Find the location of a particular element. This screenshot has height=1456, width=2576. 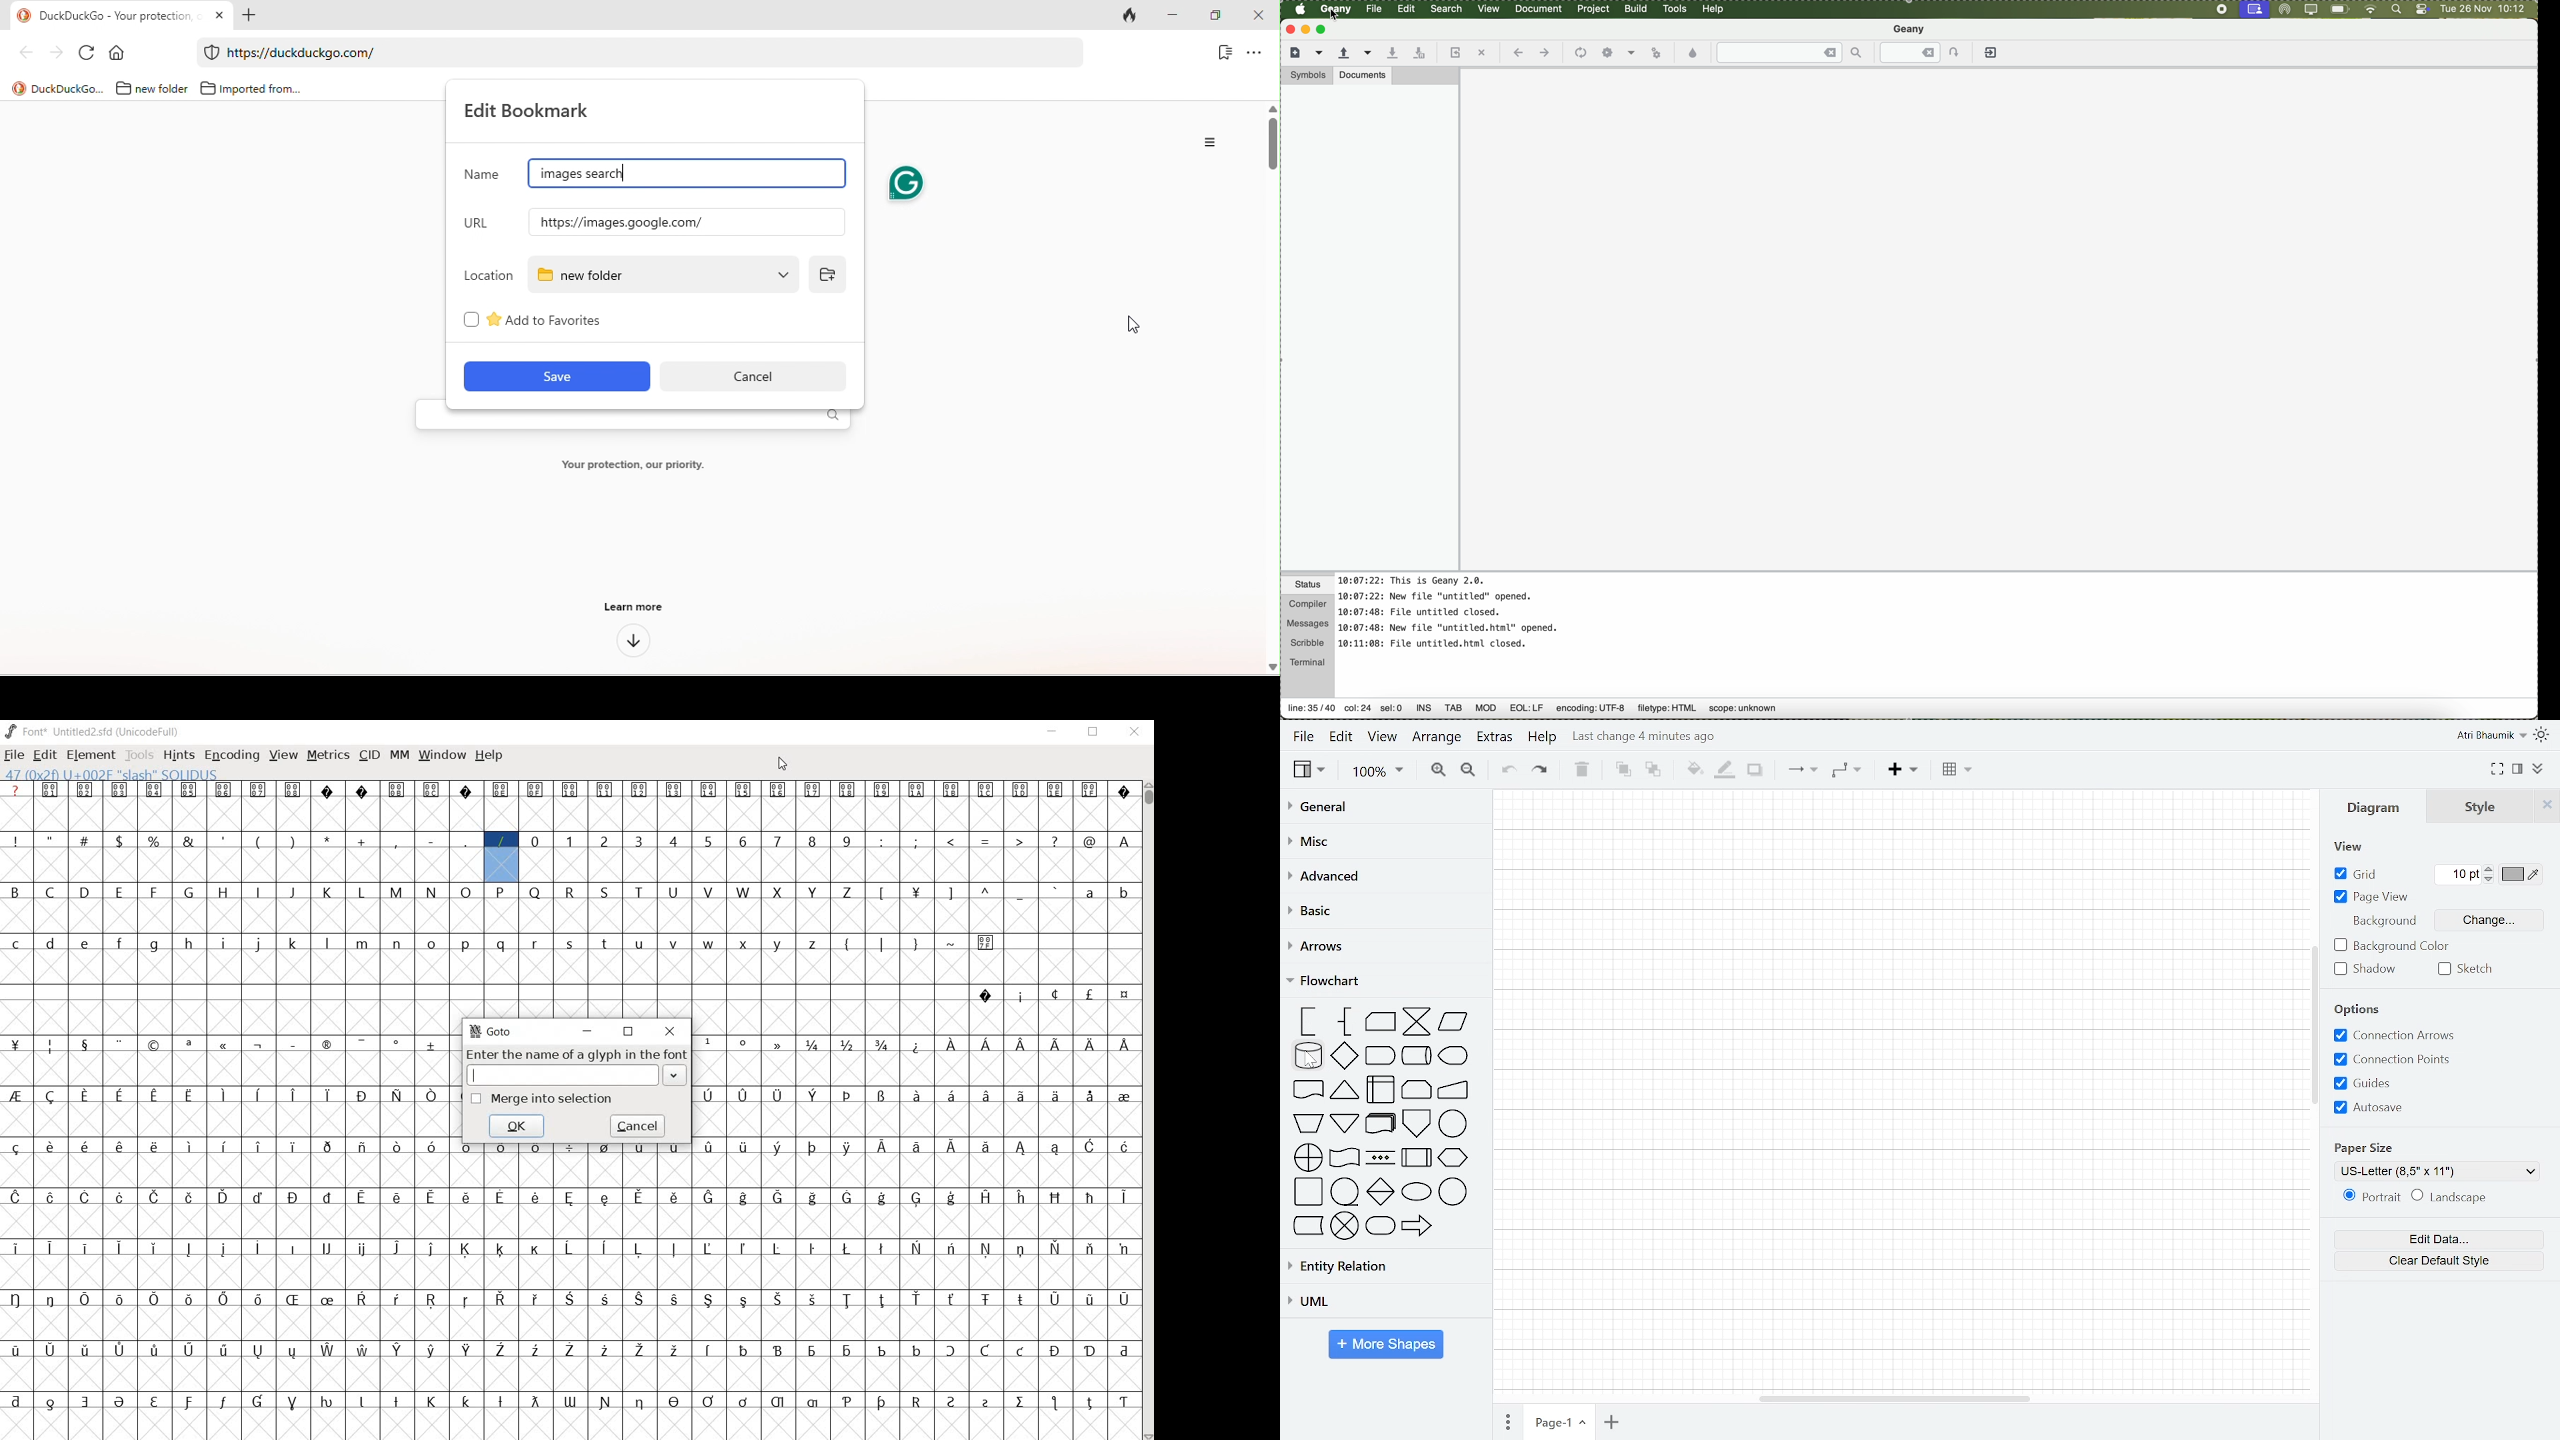

Extras is located at coordinates (1494, 740).